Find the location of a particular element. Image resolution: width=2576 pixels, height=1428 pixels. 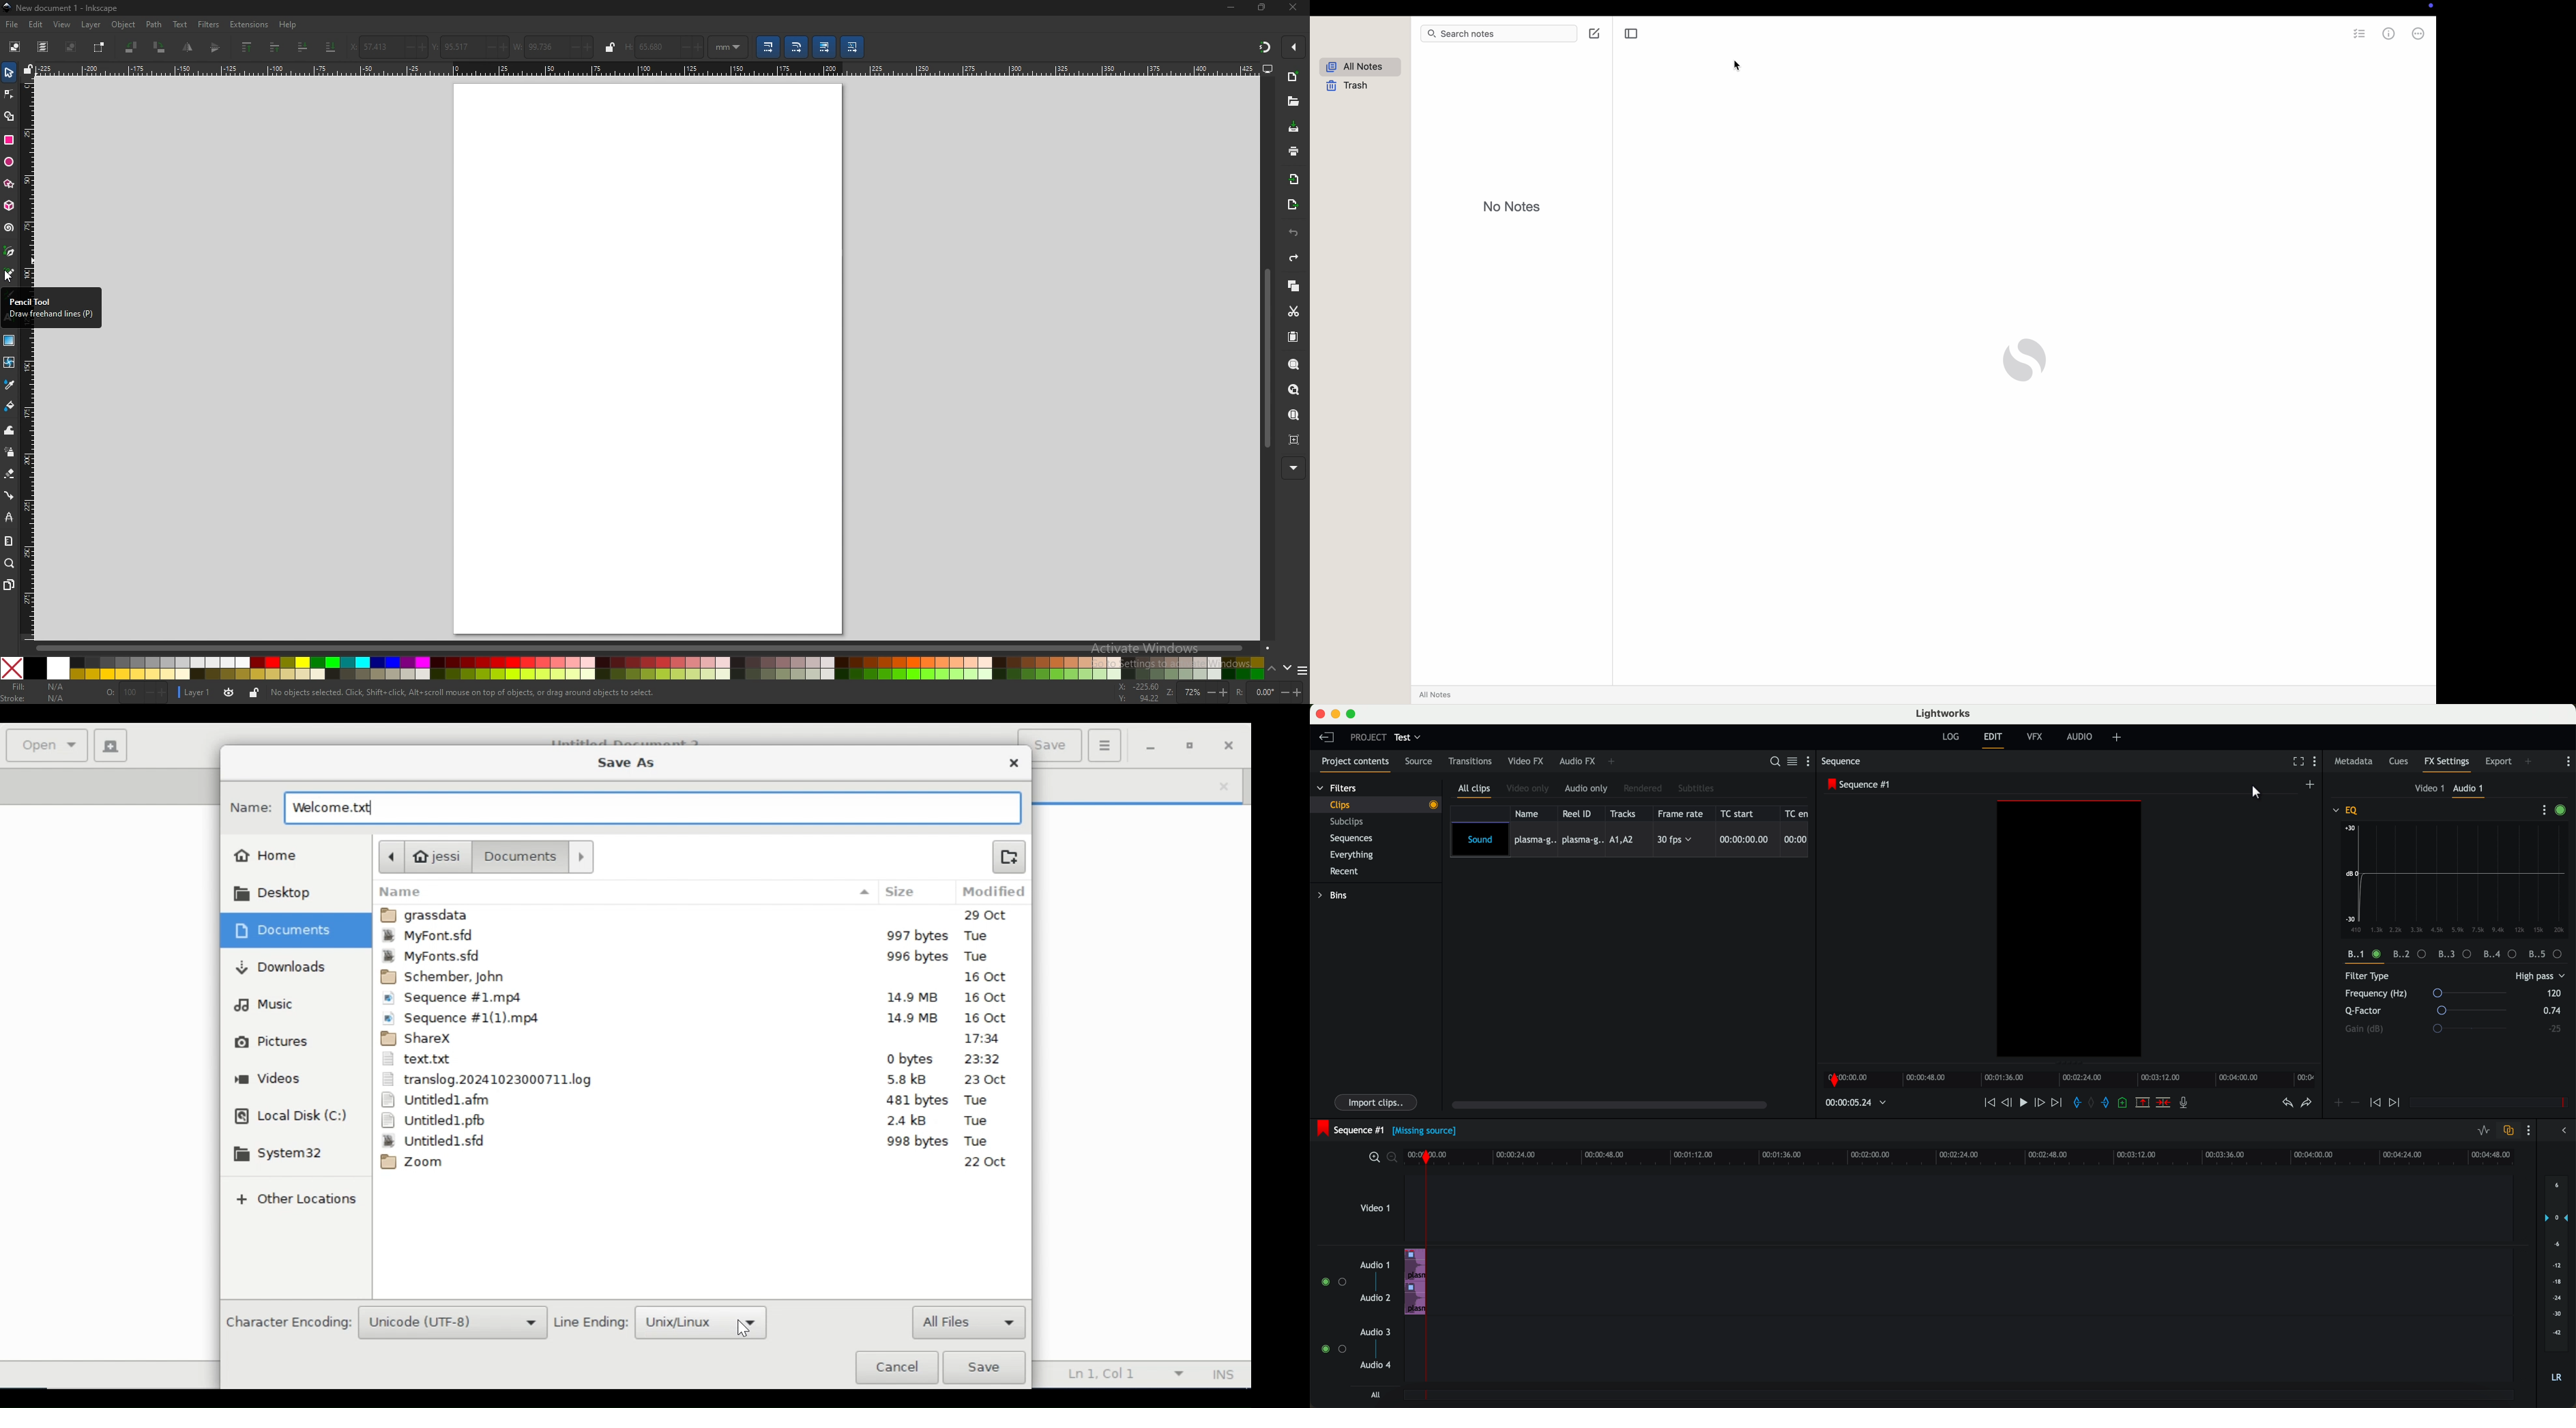

zoom centre page is located at coordinates (1293, 440).